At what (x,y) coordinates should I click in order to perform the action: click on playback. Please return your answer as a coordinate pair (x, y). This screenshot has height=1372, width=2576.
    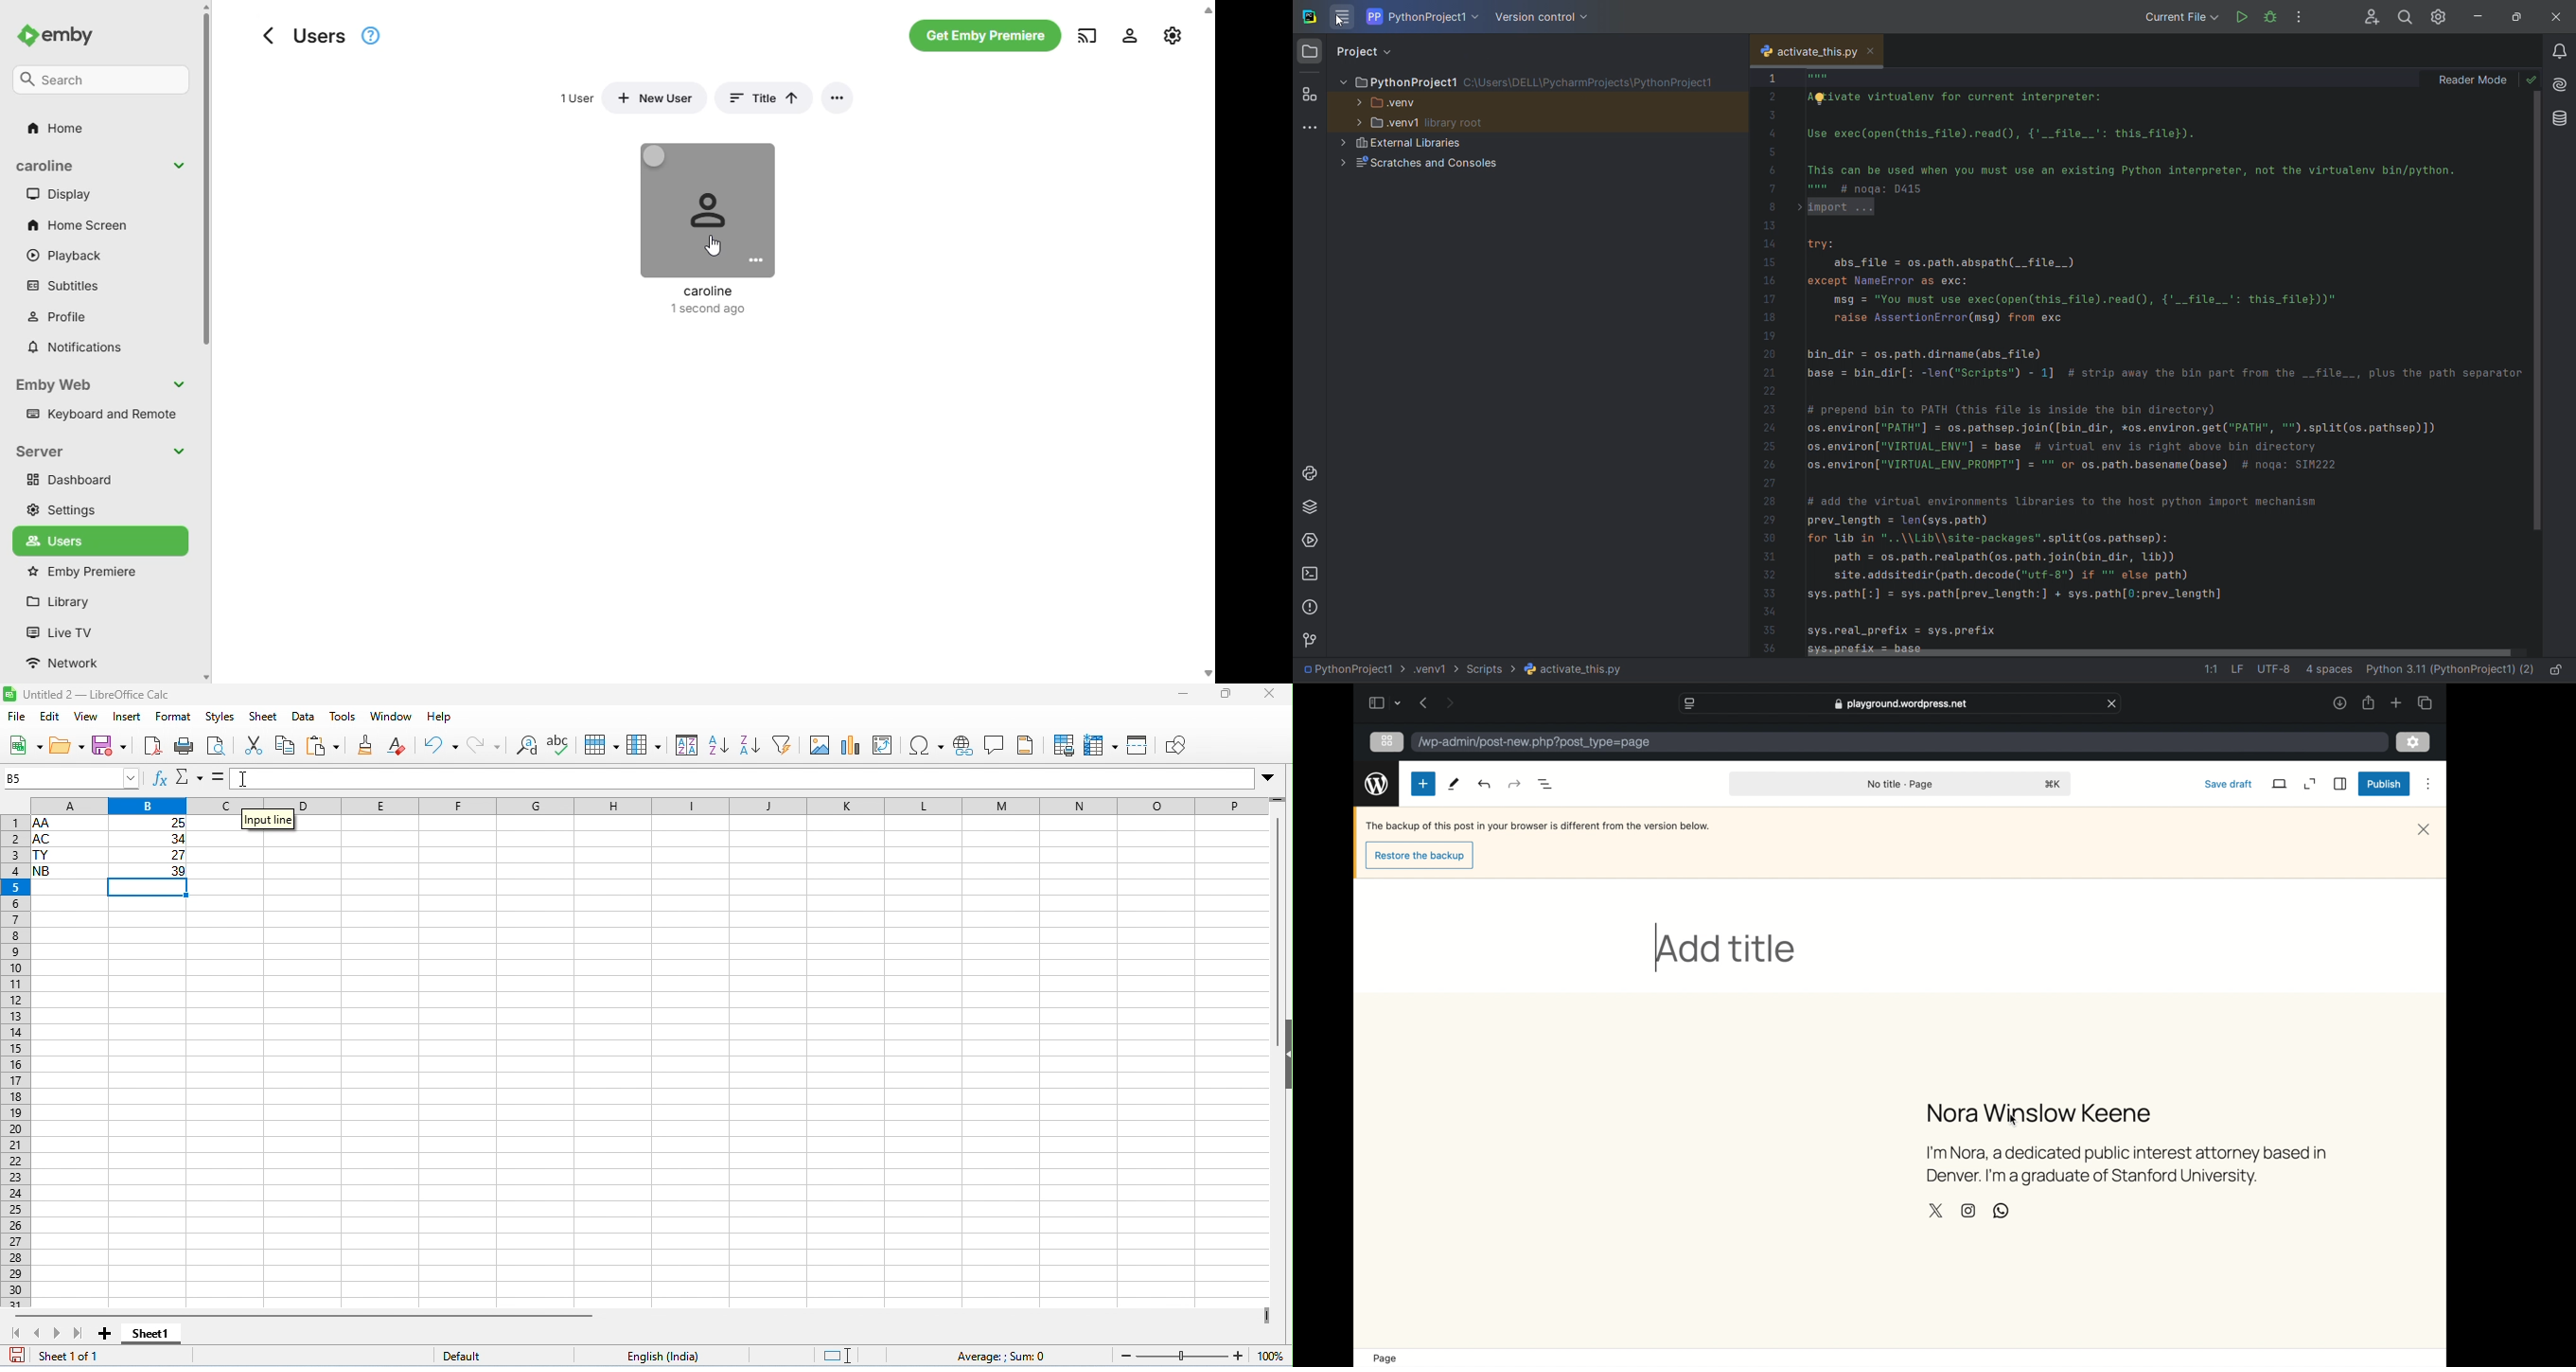
    Looking at the image, I should click on (65, 255).